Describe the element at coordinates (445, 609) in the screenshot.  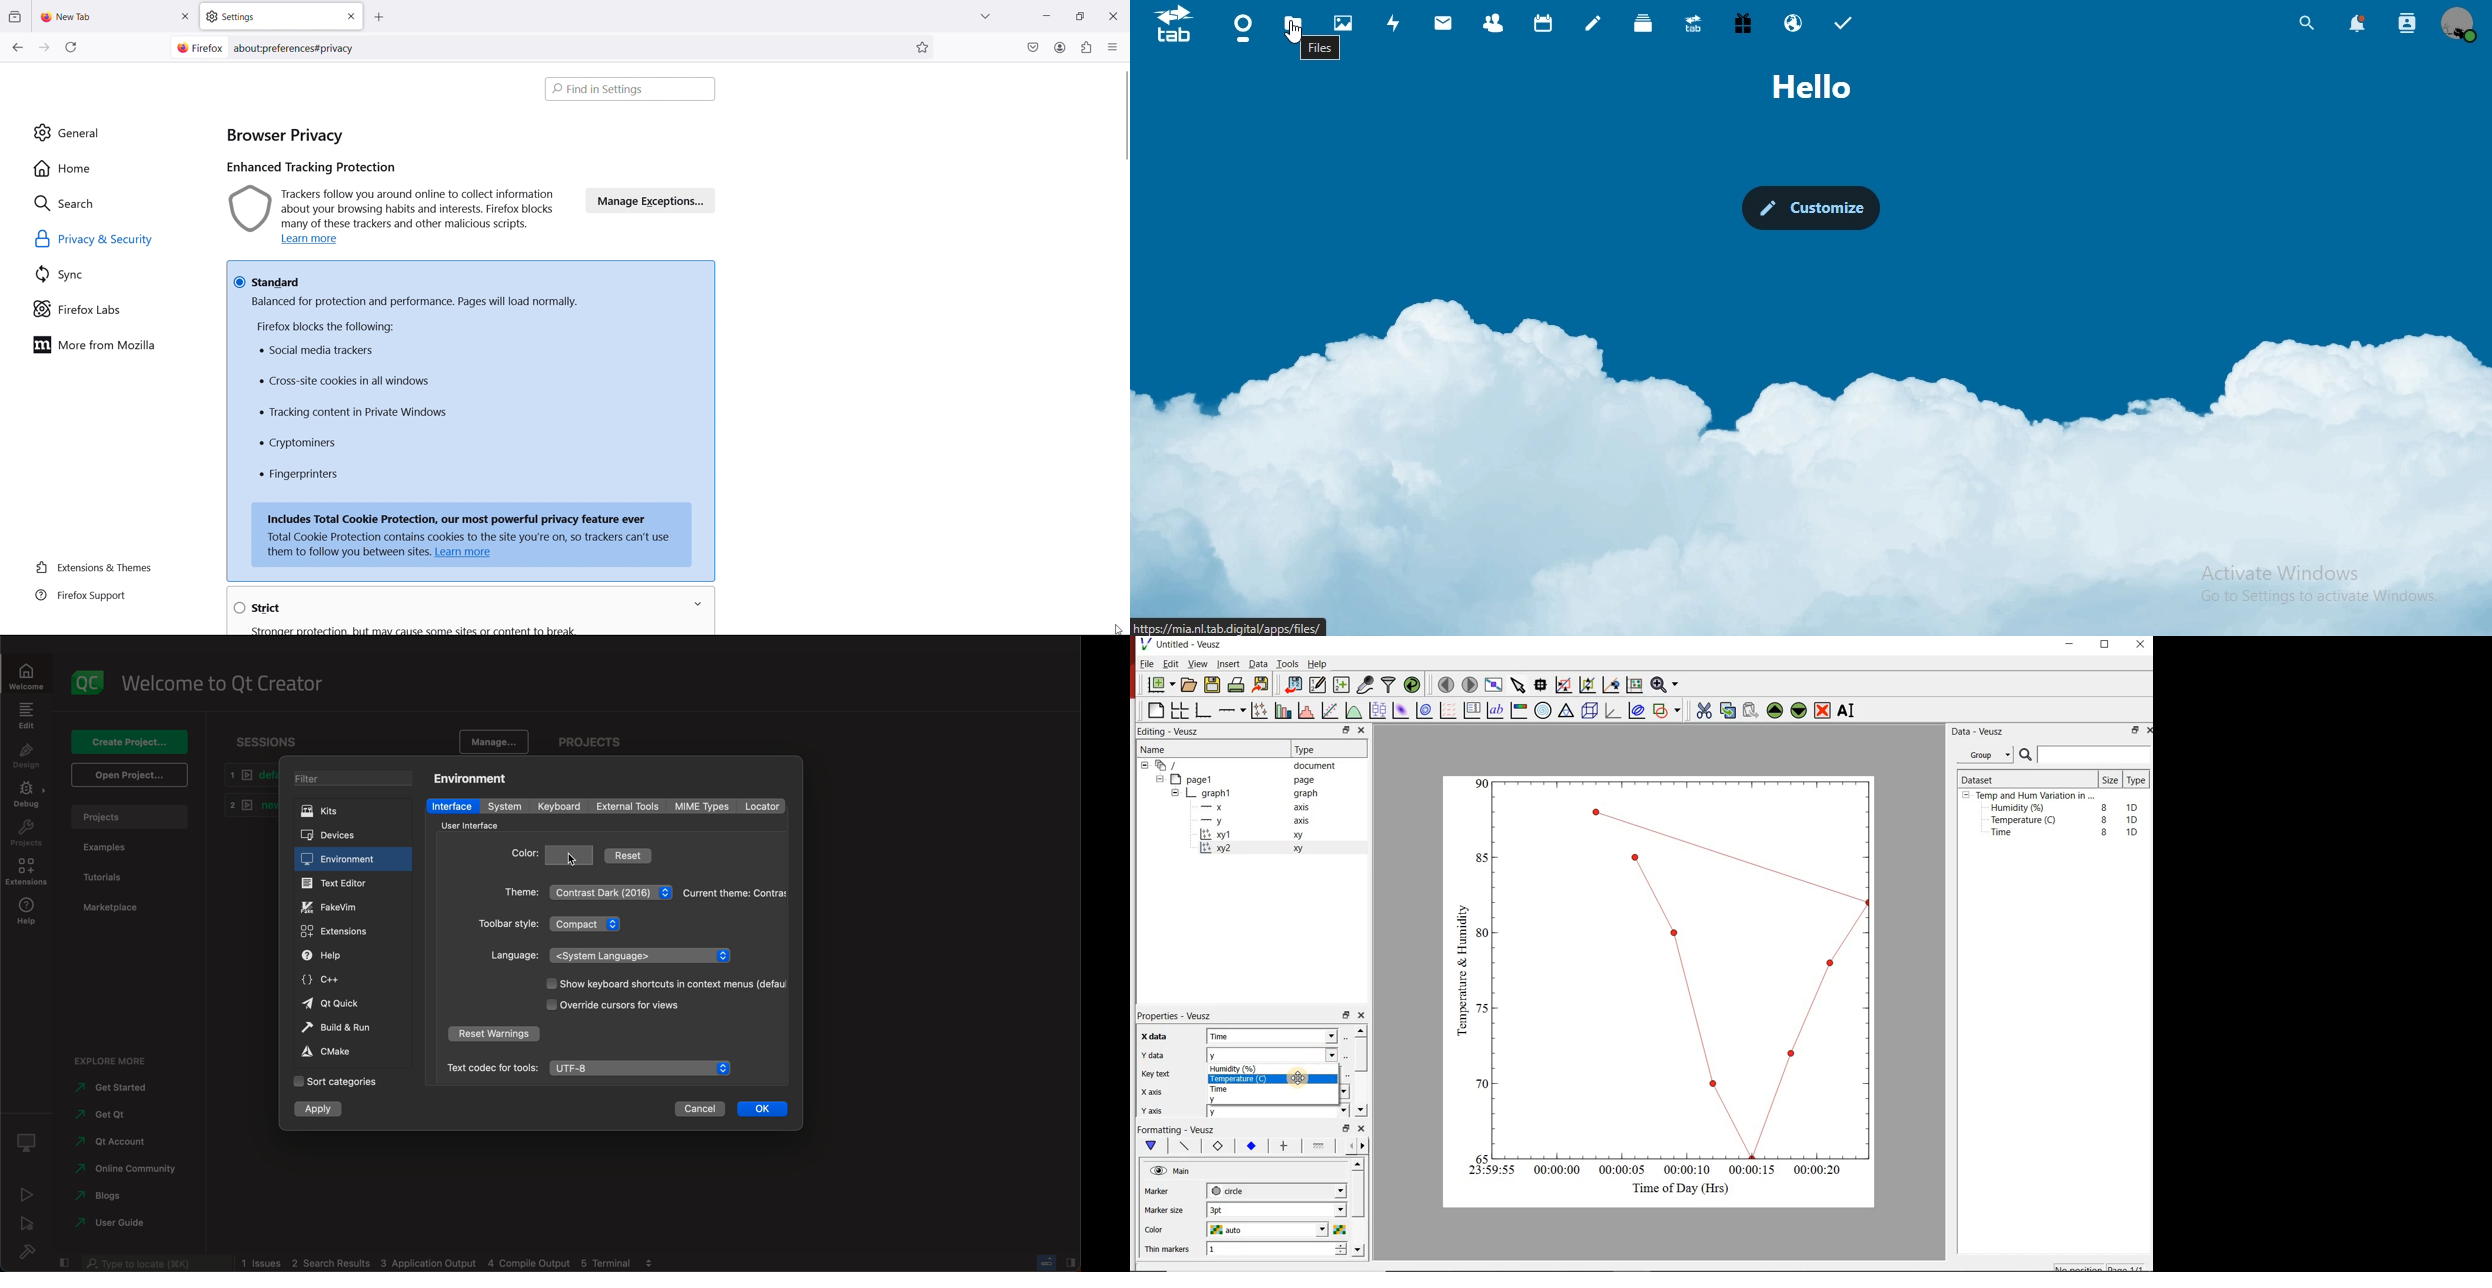
I see `strict privacy & security options` at that location.